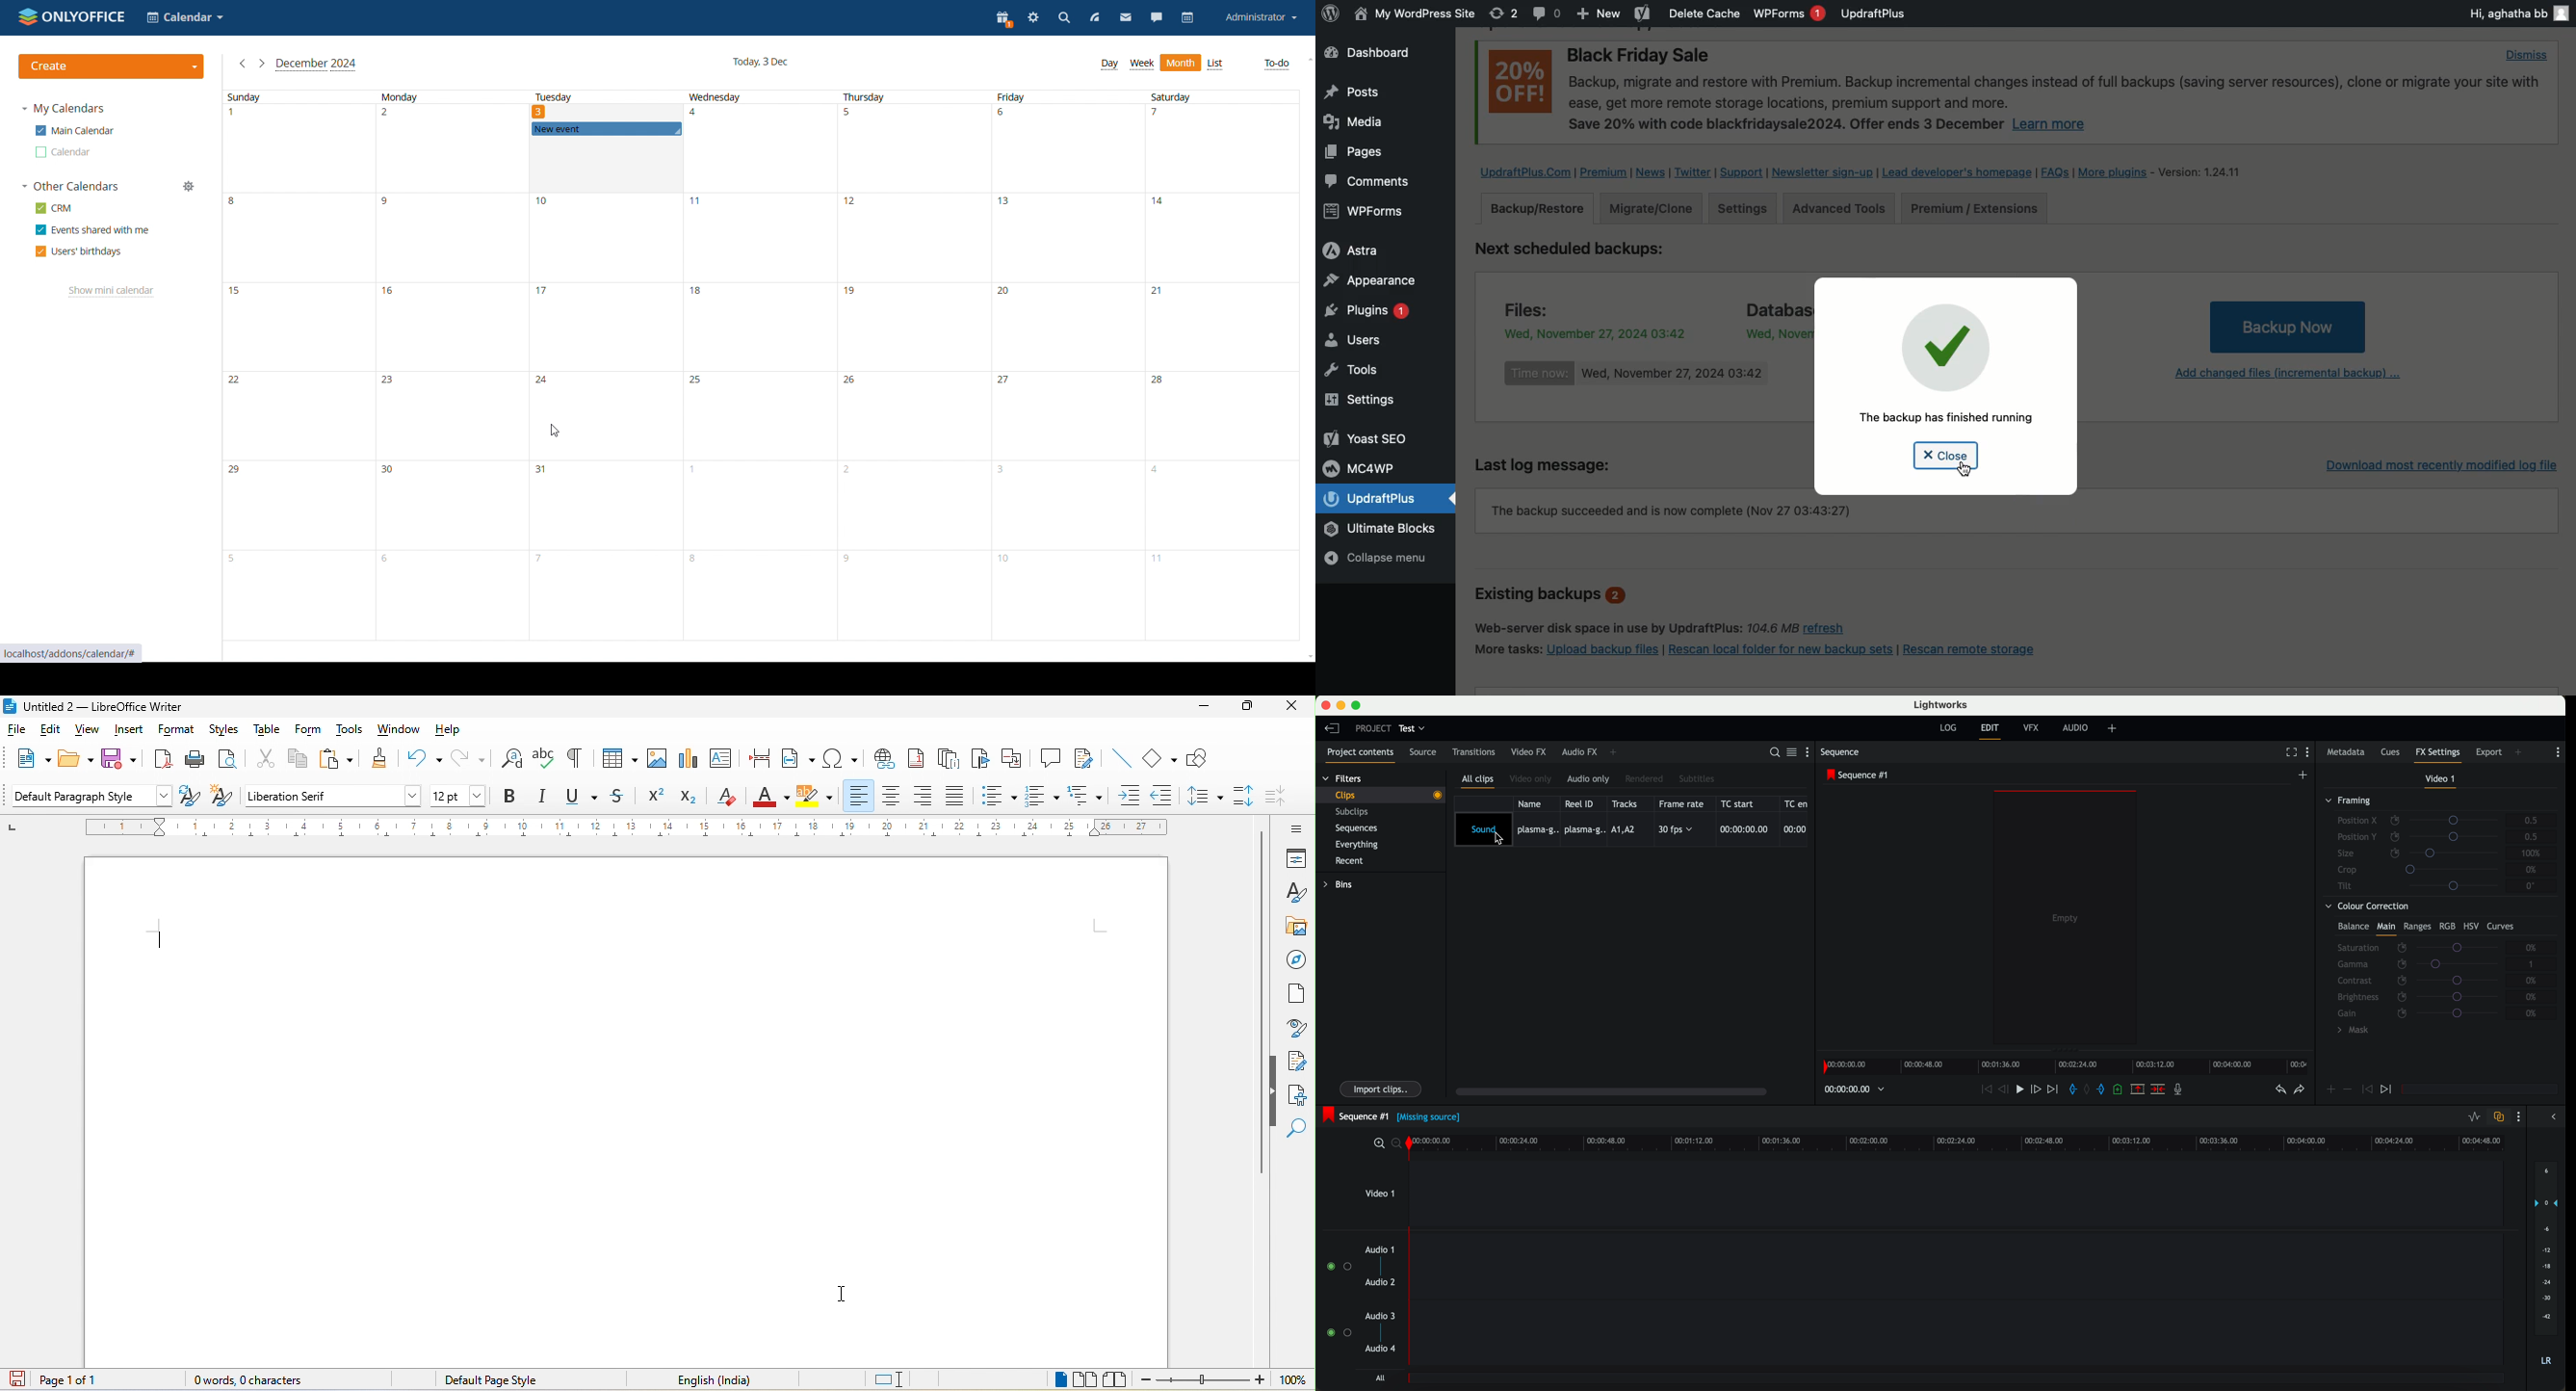 The width and height of the screenshot is (2576, 1400). I want to click on clip, so click(1387, 795).